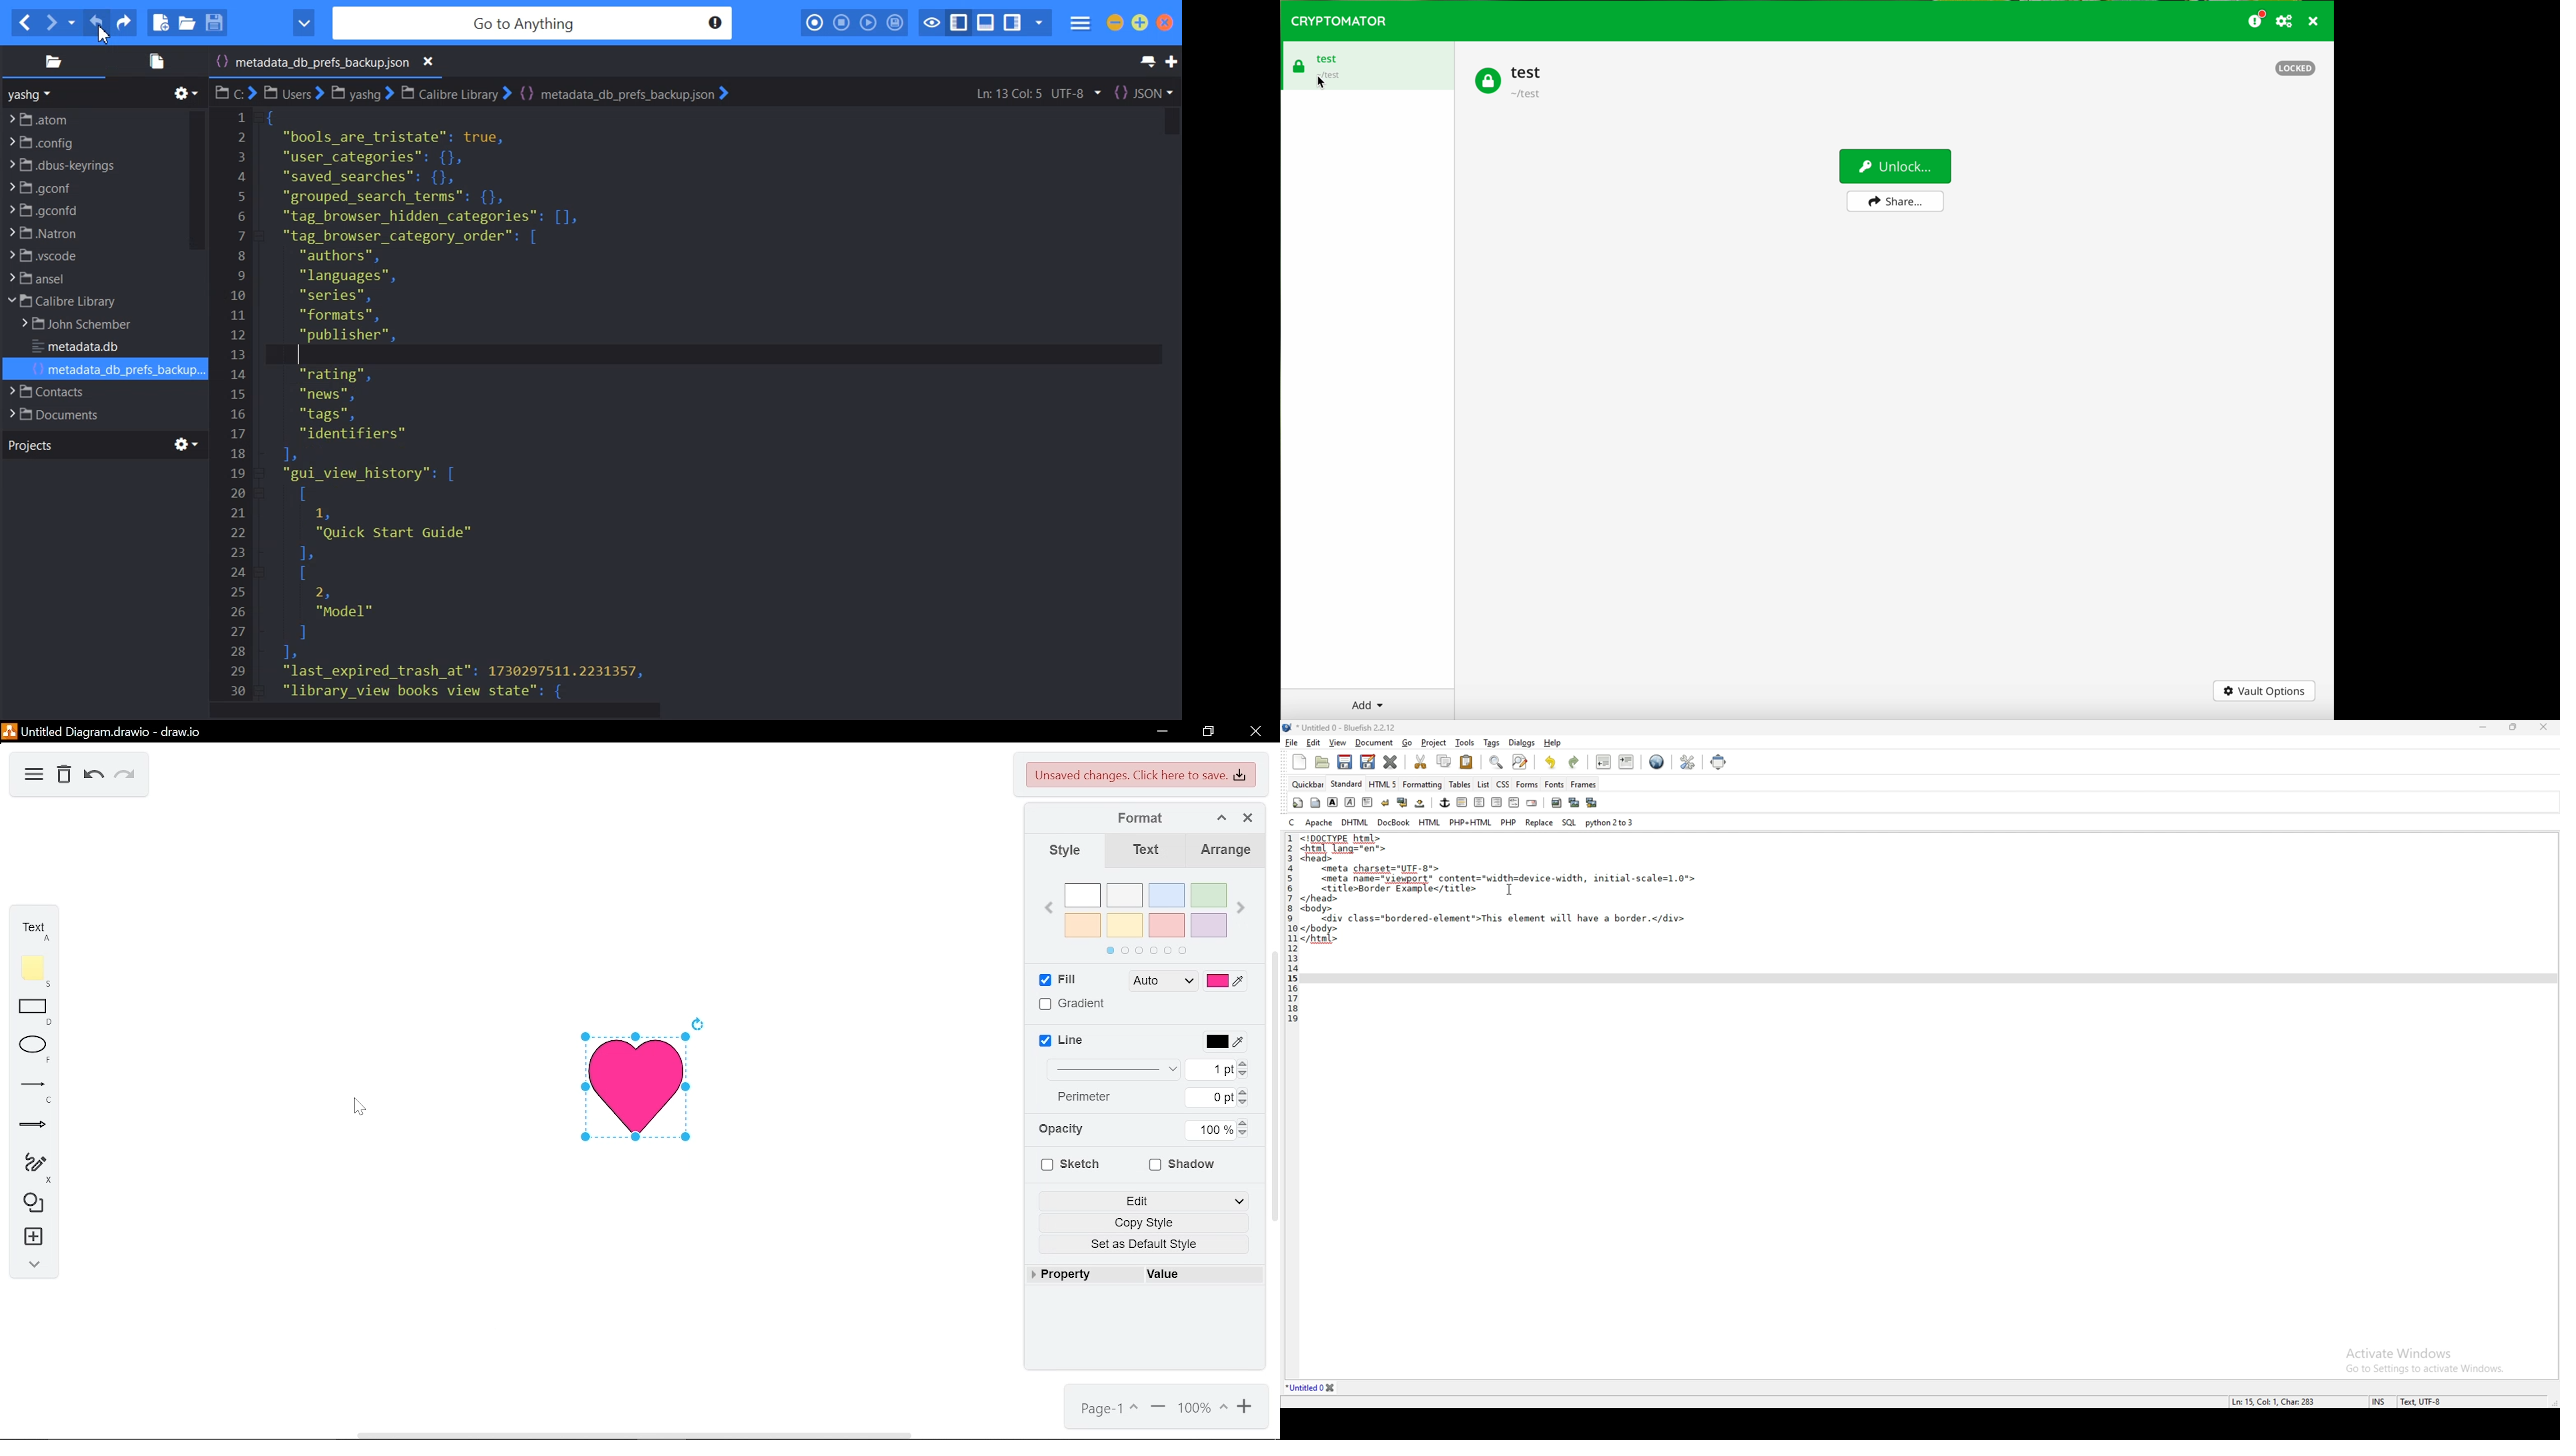  What do you see at coordinates (1105, 1409) in the screenshot?
I see `page1` at bounding box center [1105, 1409].